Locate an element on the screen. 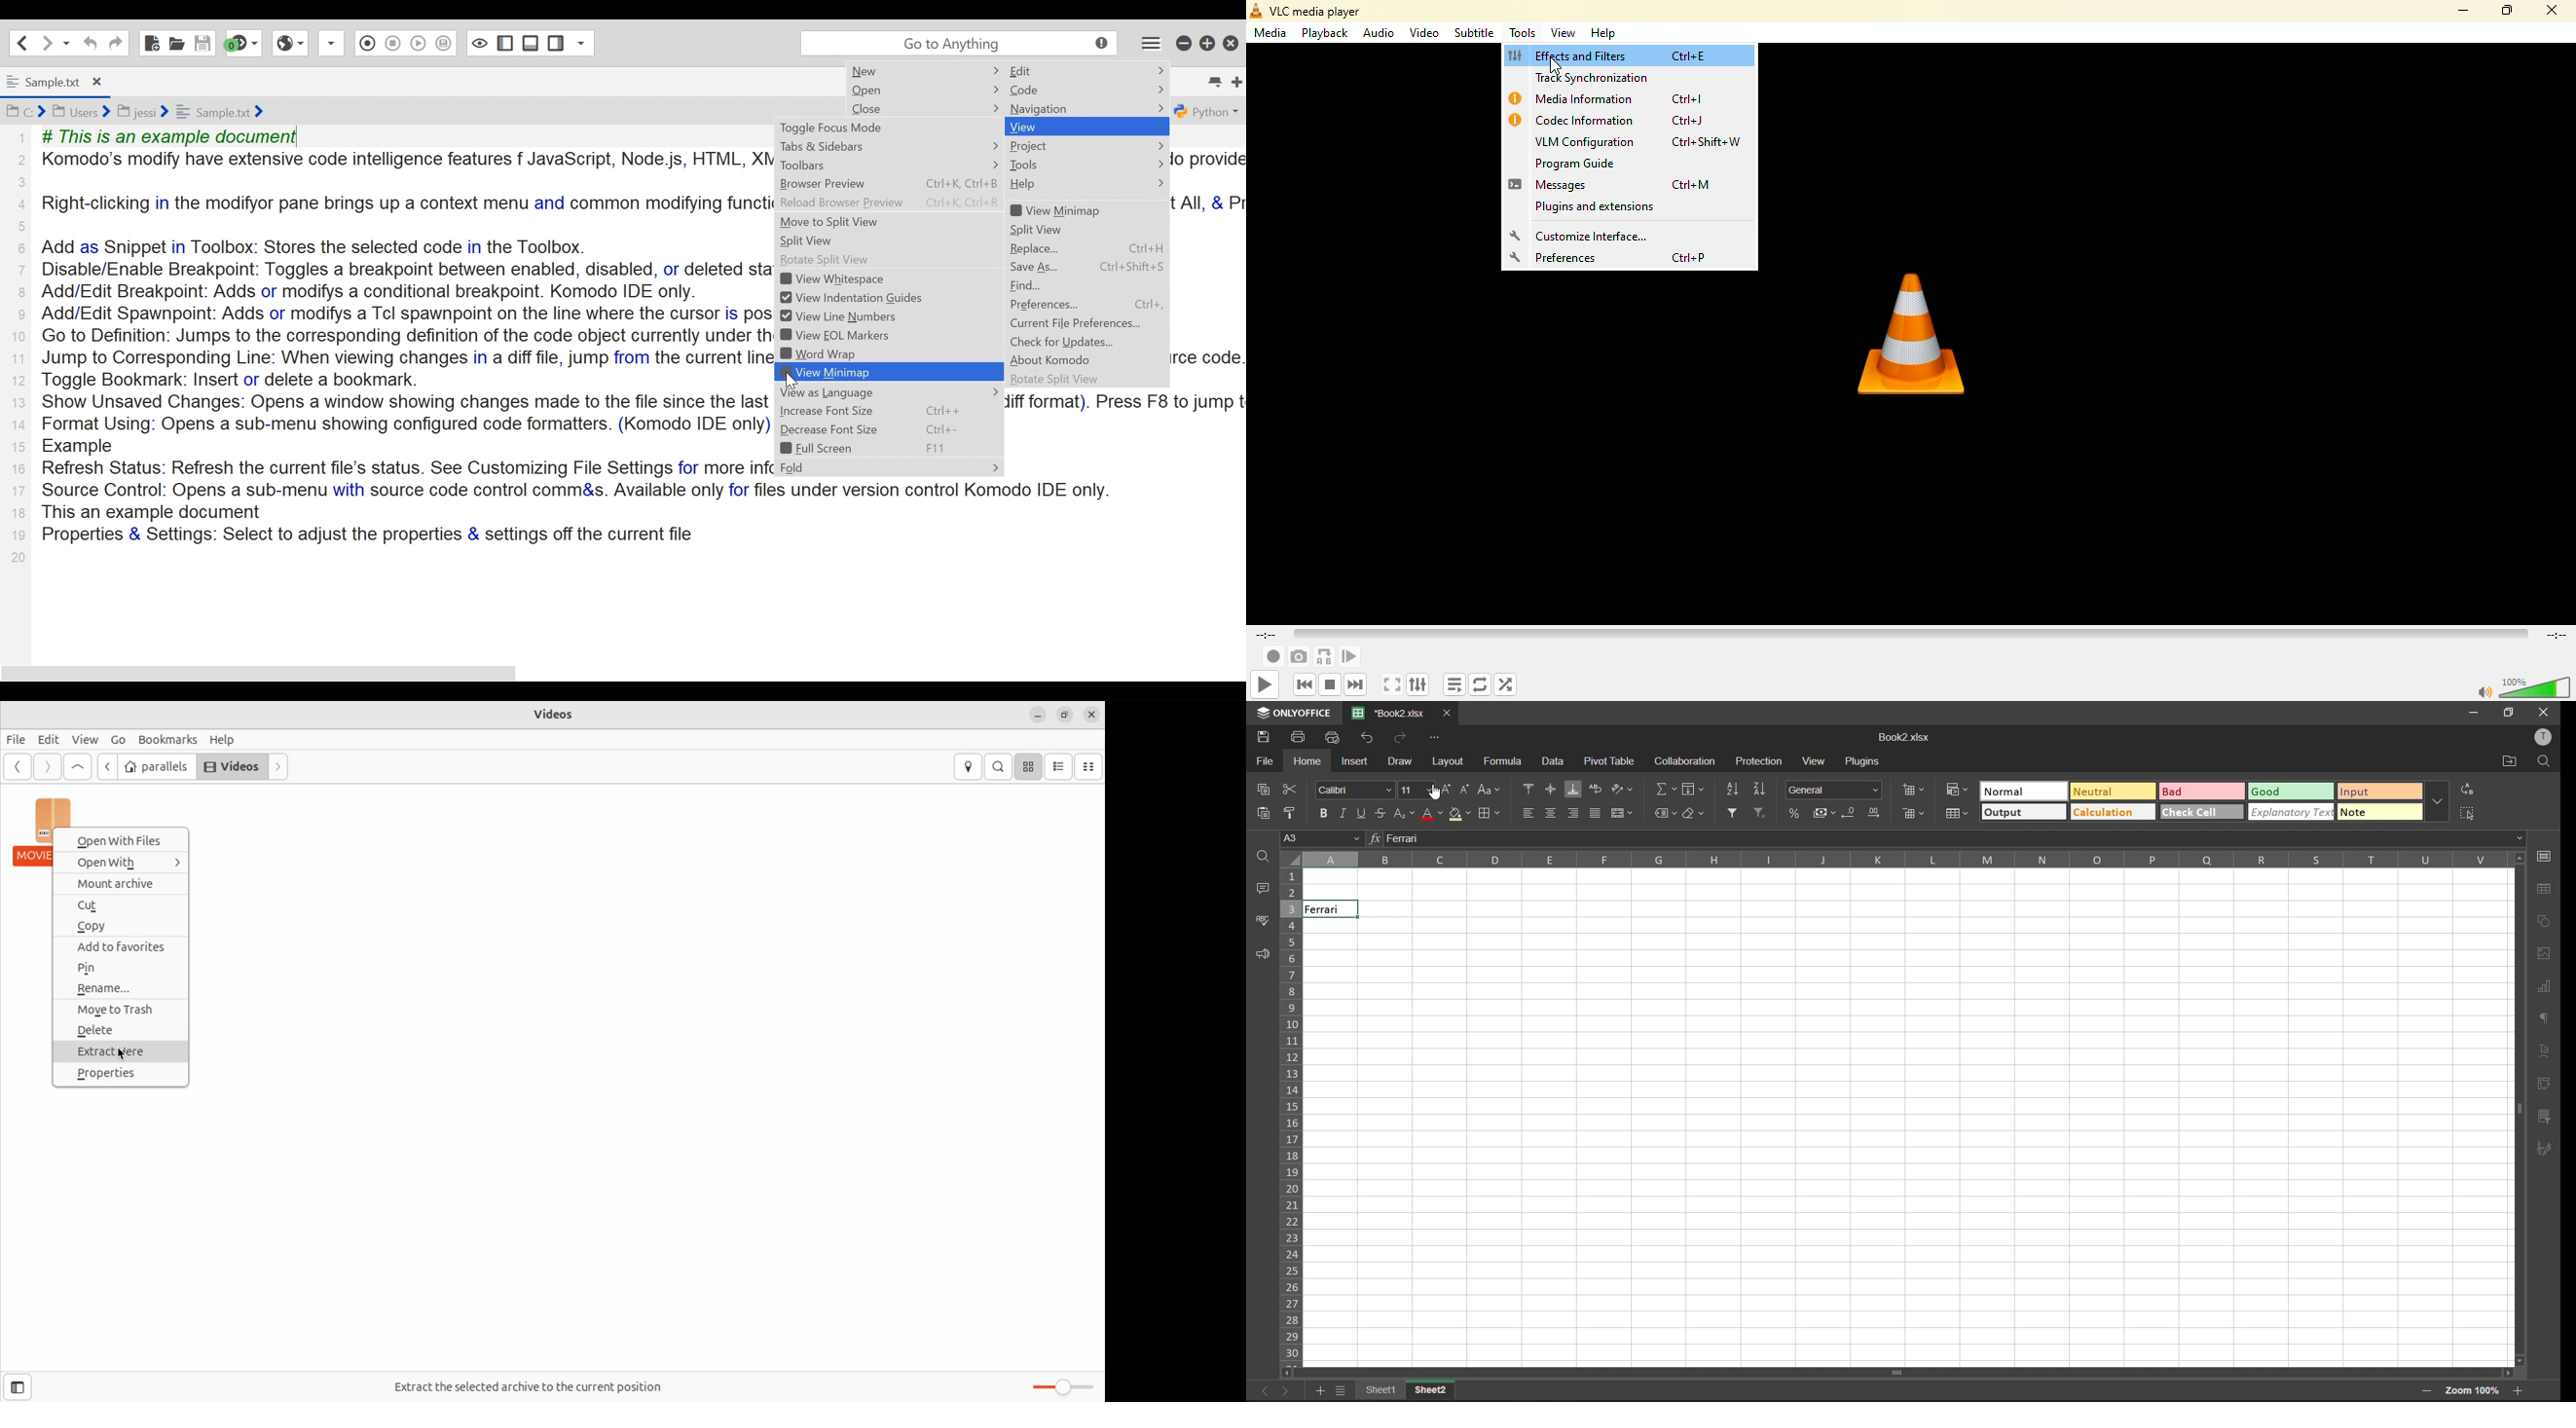 This screenshot has height=1428, width=2576. Word Wrap is located at coordinates (848, 353).